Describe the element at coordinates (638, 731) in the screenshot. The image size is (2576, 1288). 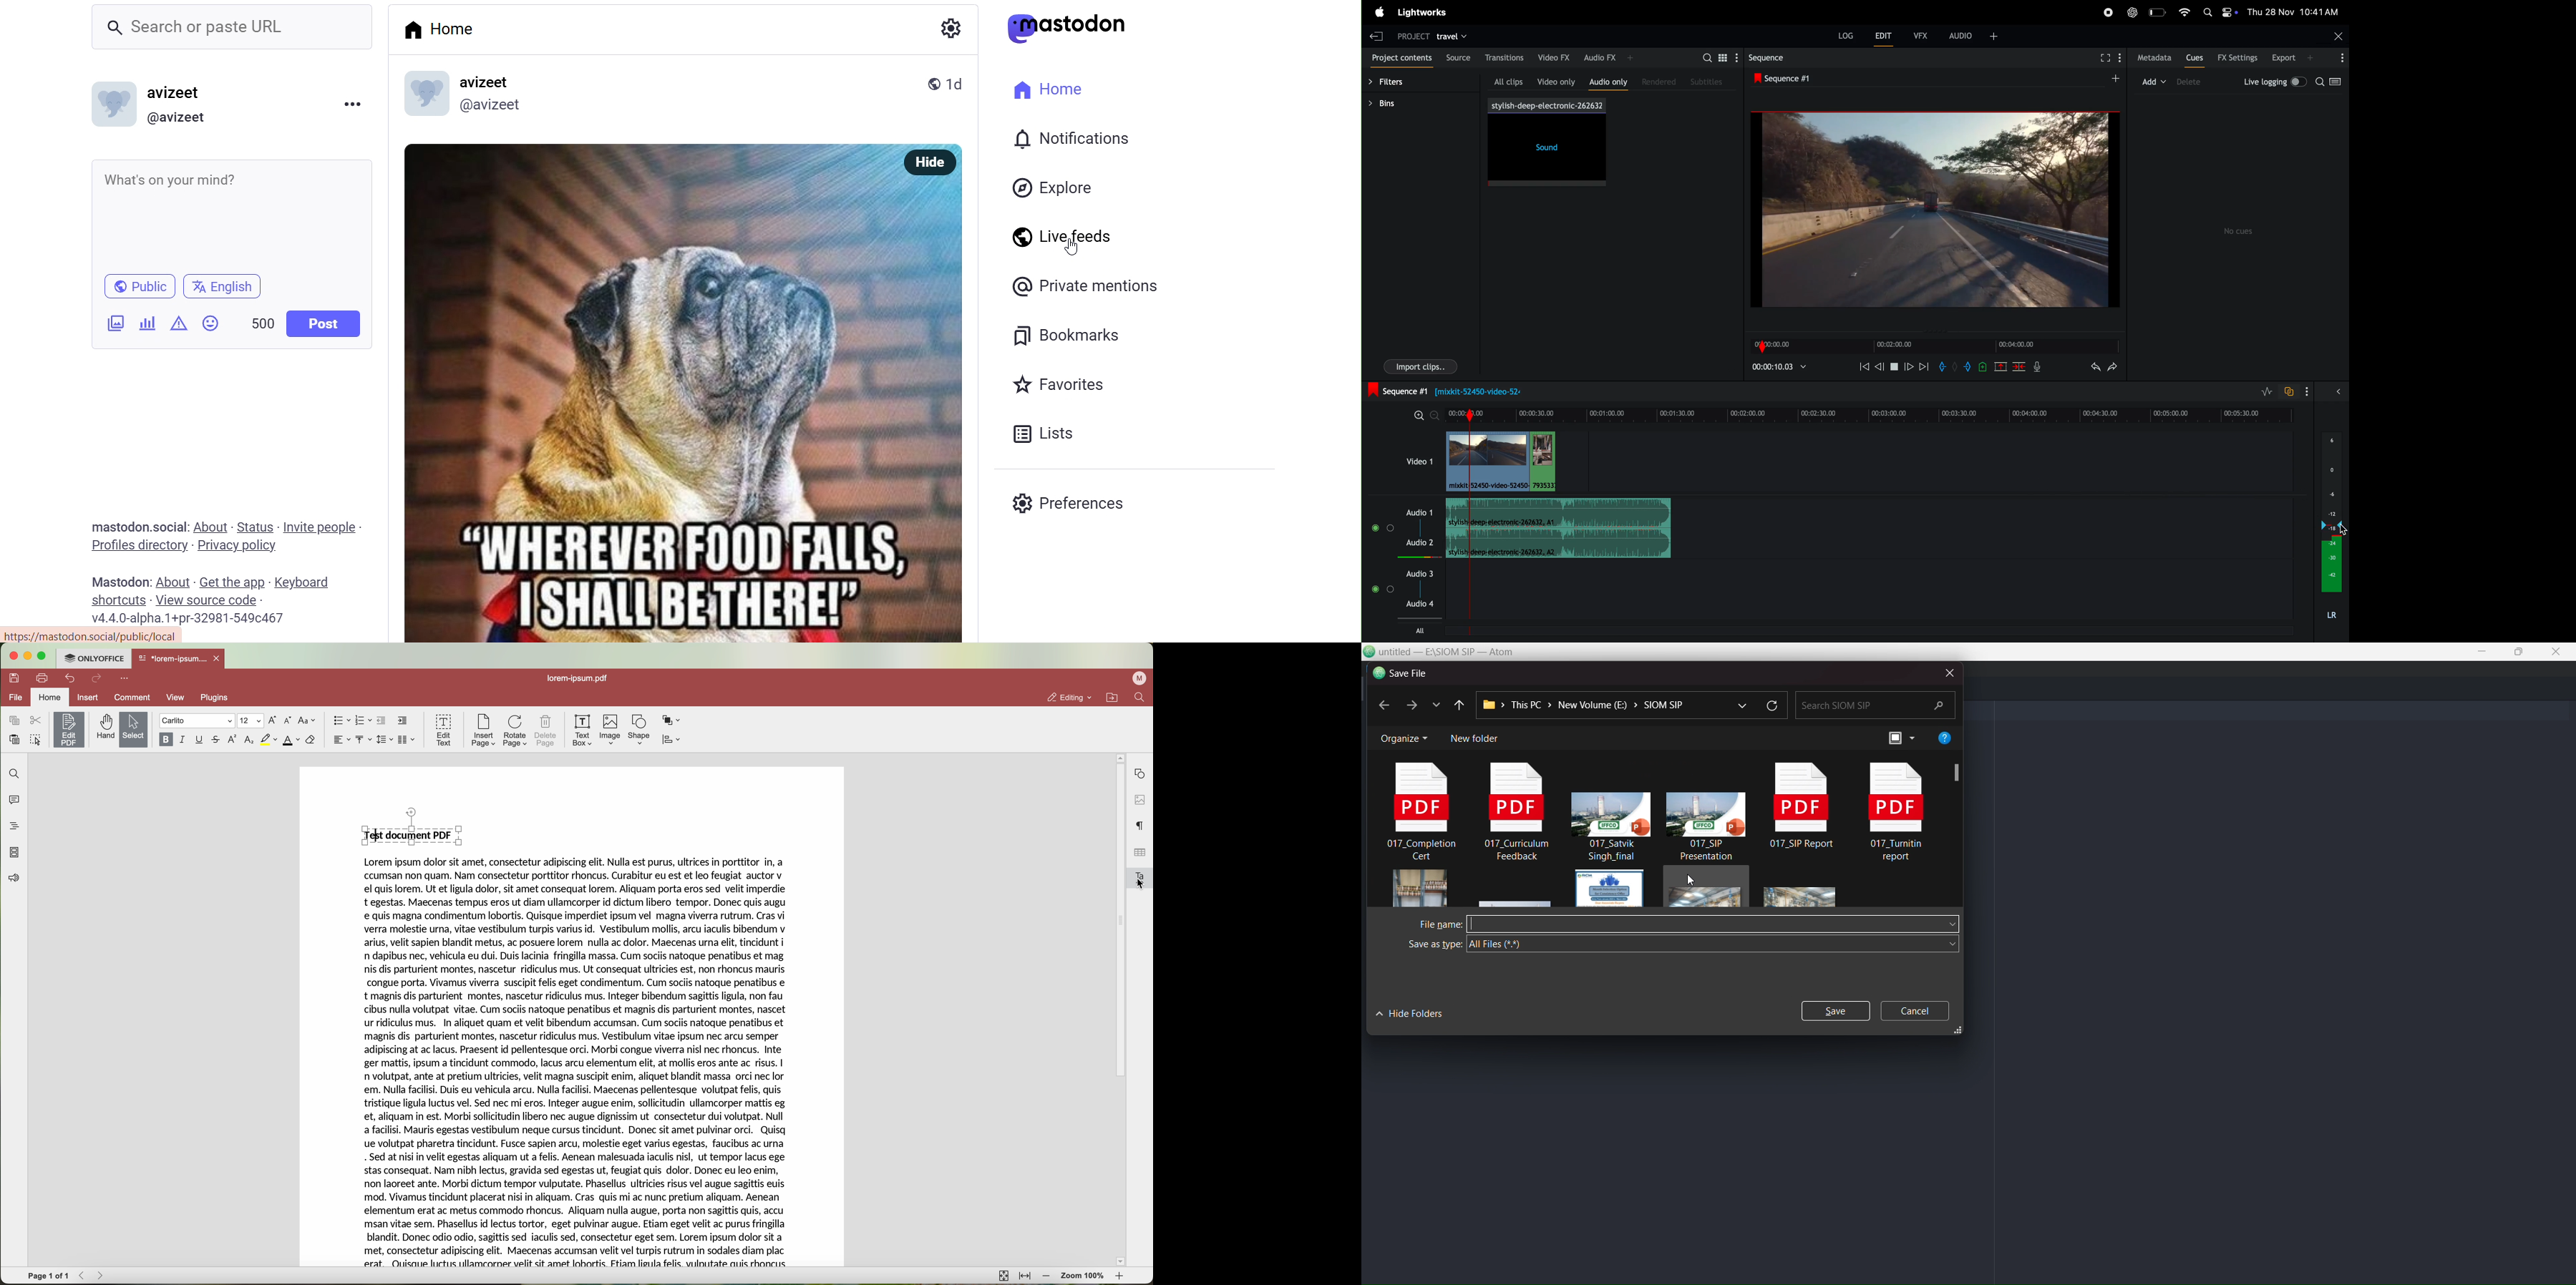
I see `shape` at that location.